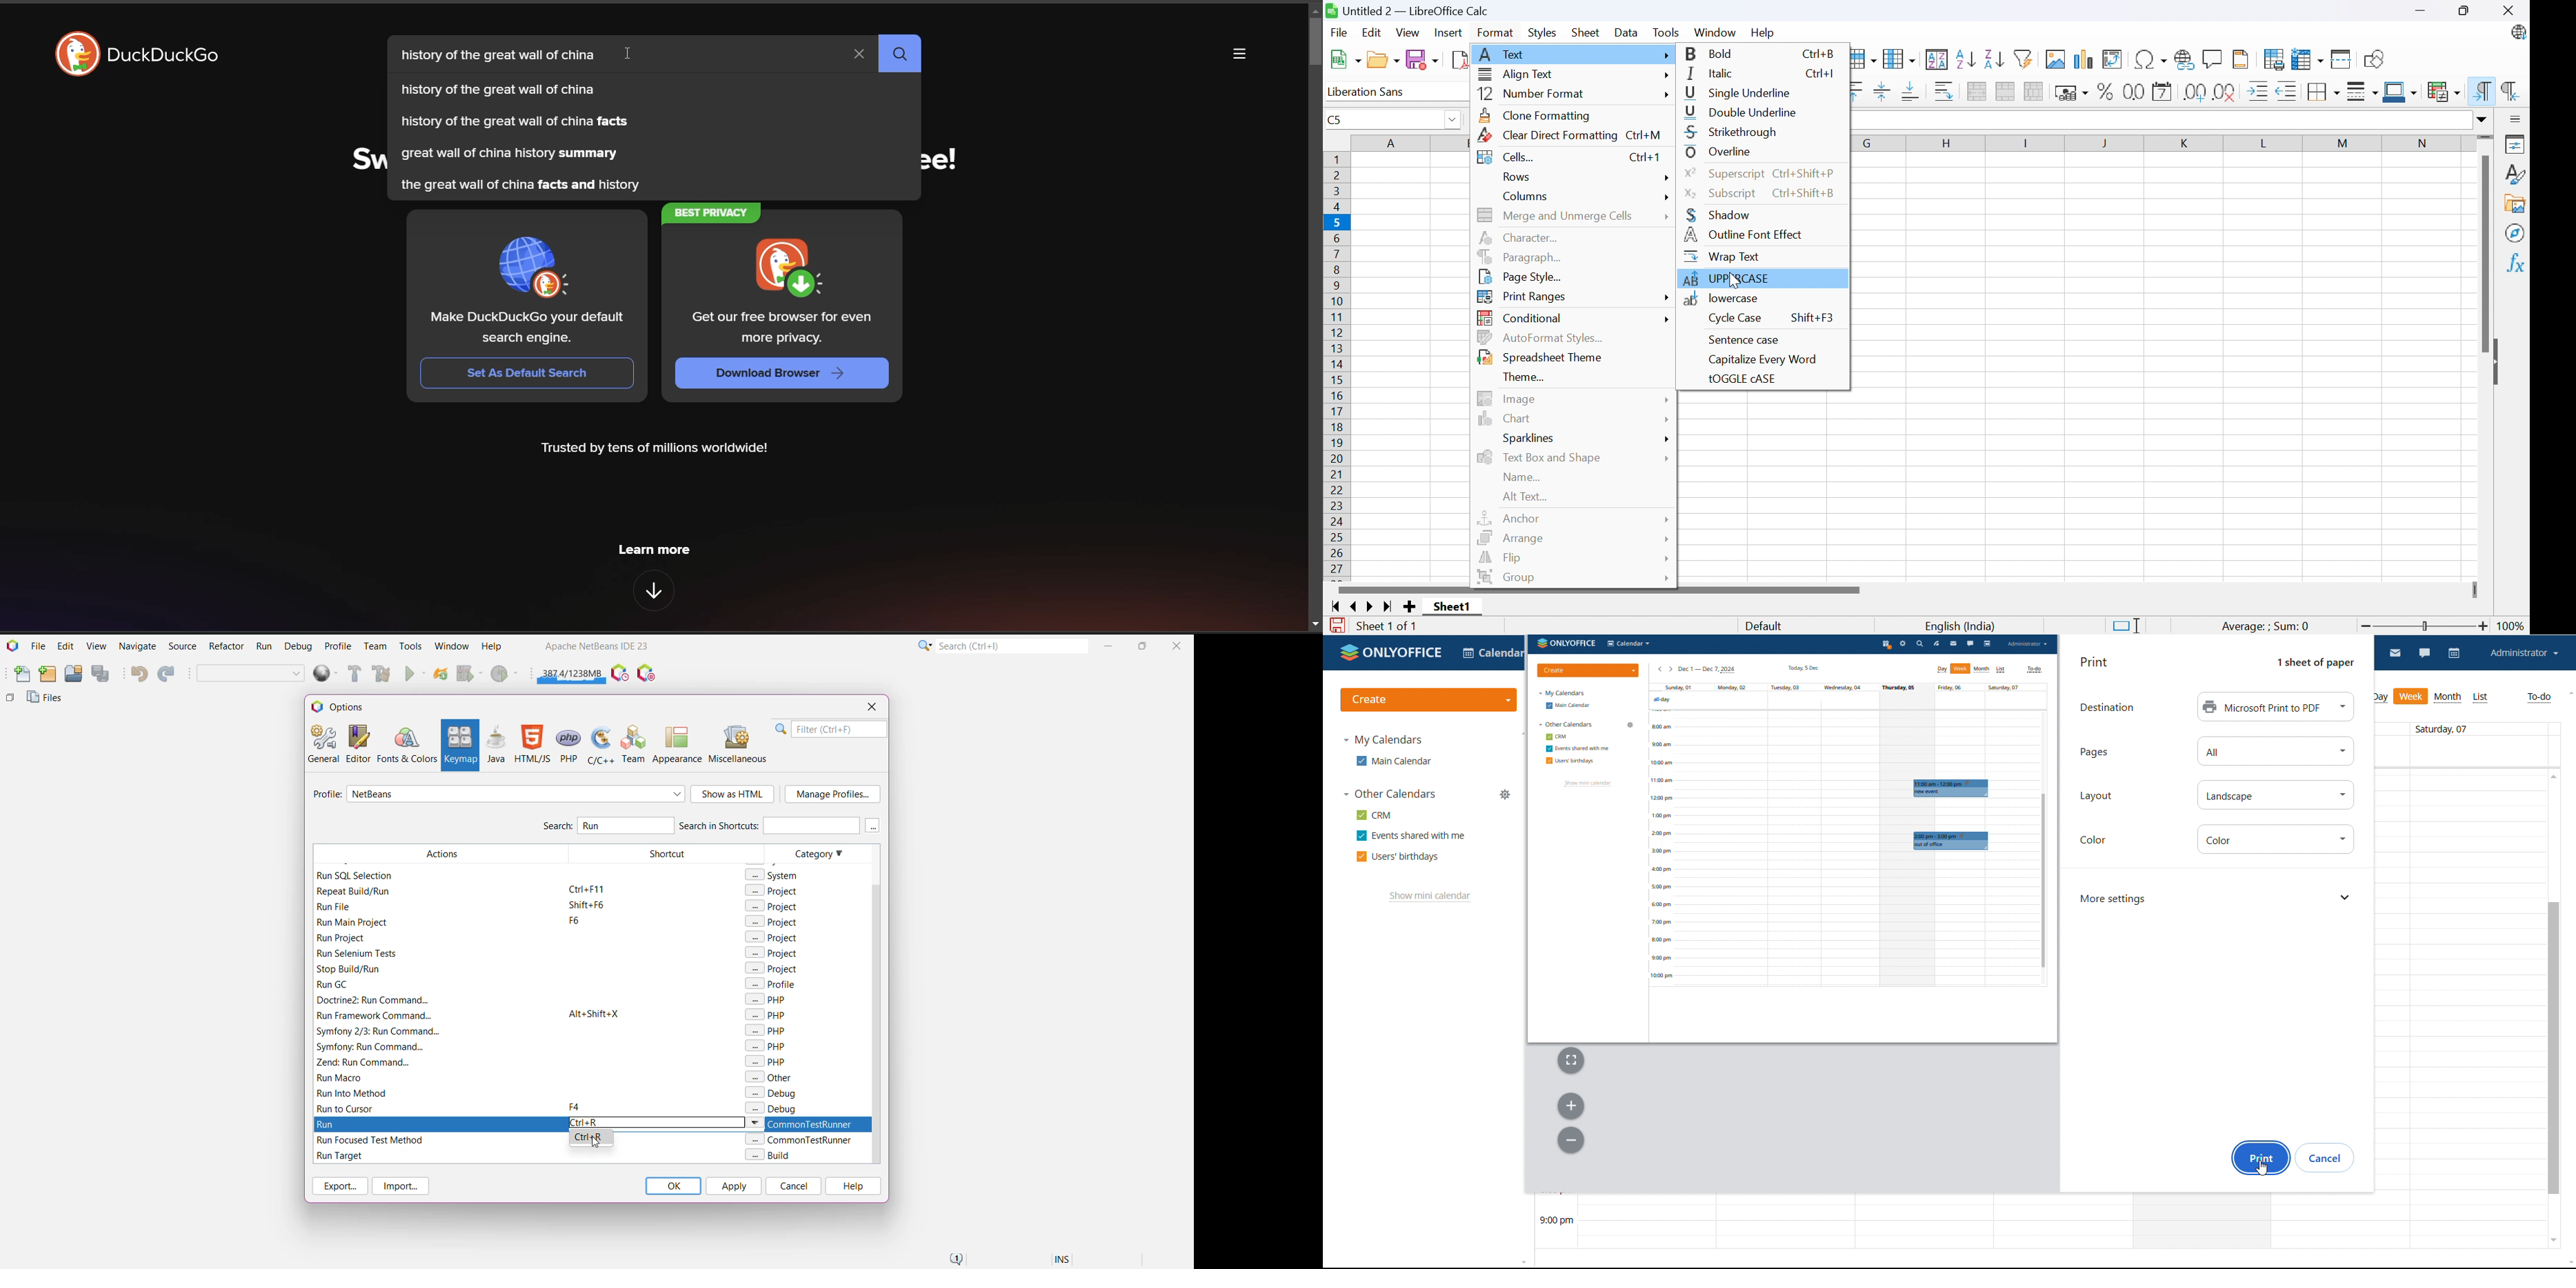  Describe the element at coordinates (831, 729) in the screenshot. I see `Filter` at that location.